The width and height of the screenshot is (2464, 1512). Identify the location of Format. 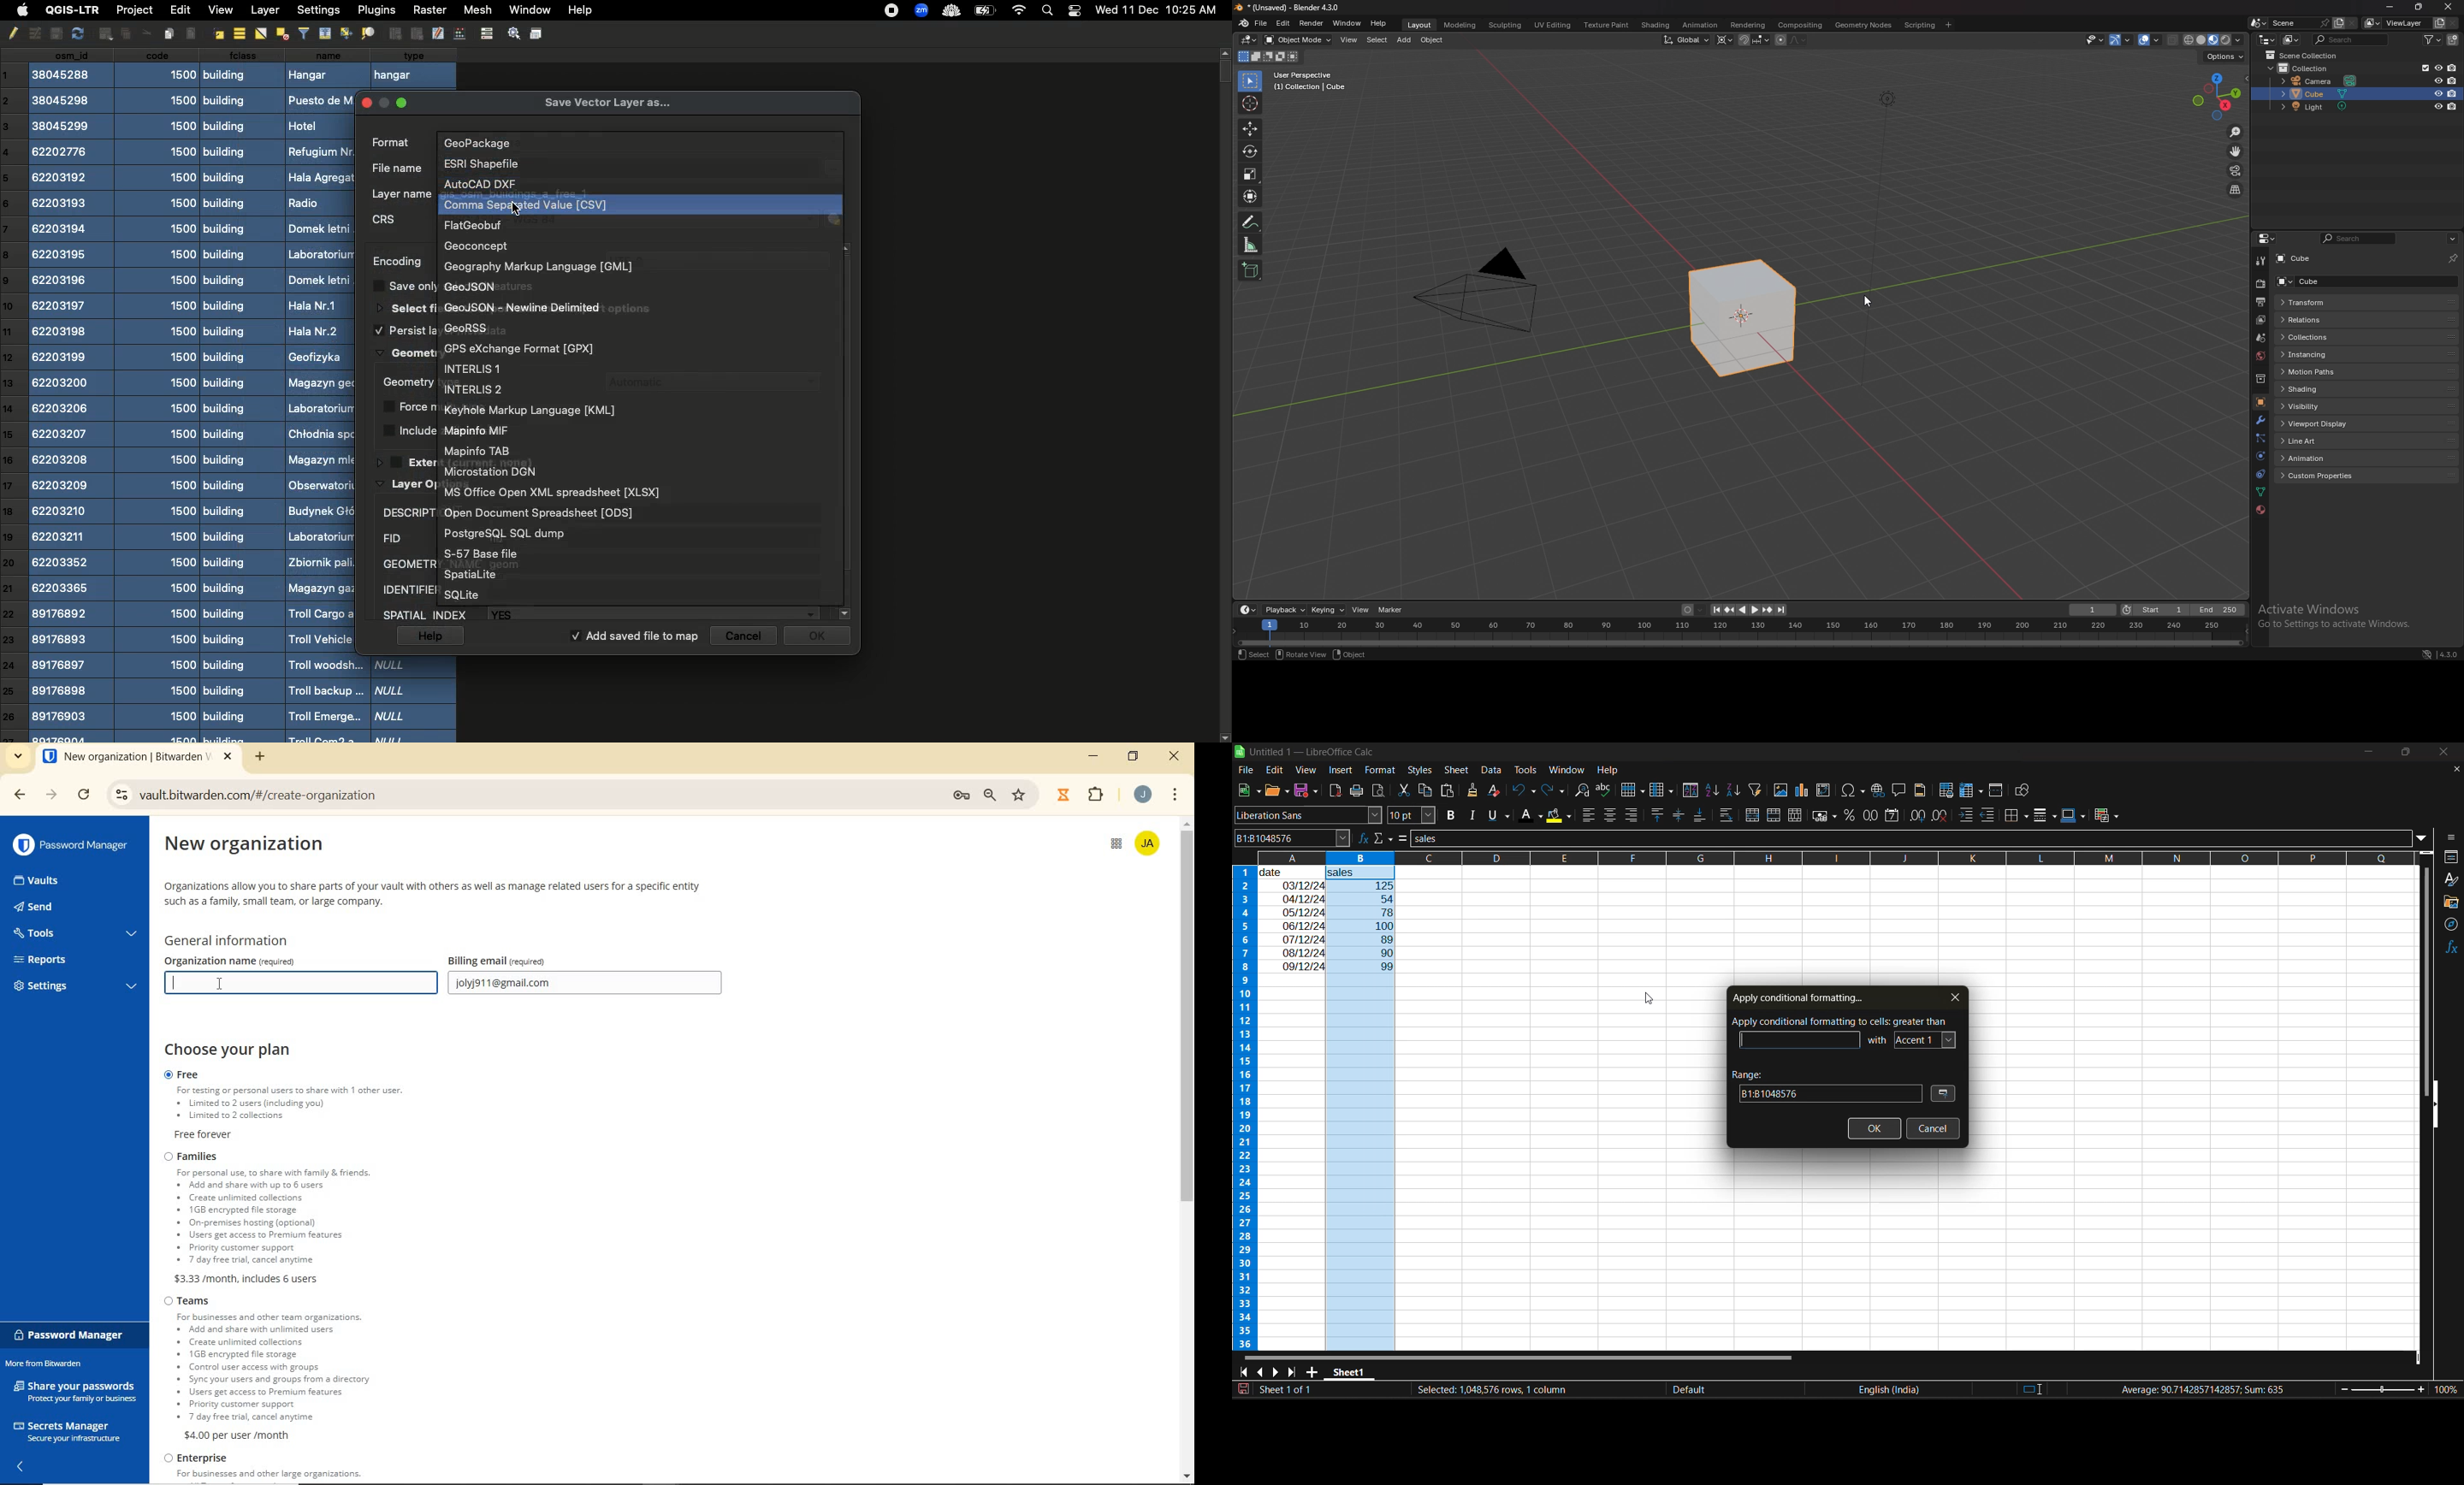
(529, 204).